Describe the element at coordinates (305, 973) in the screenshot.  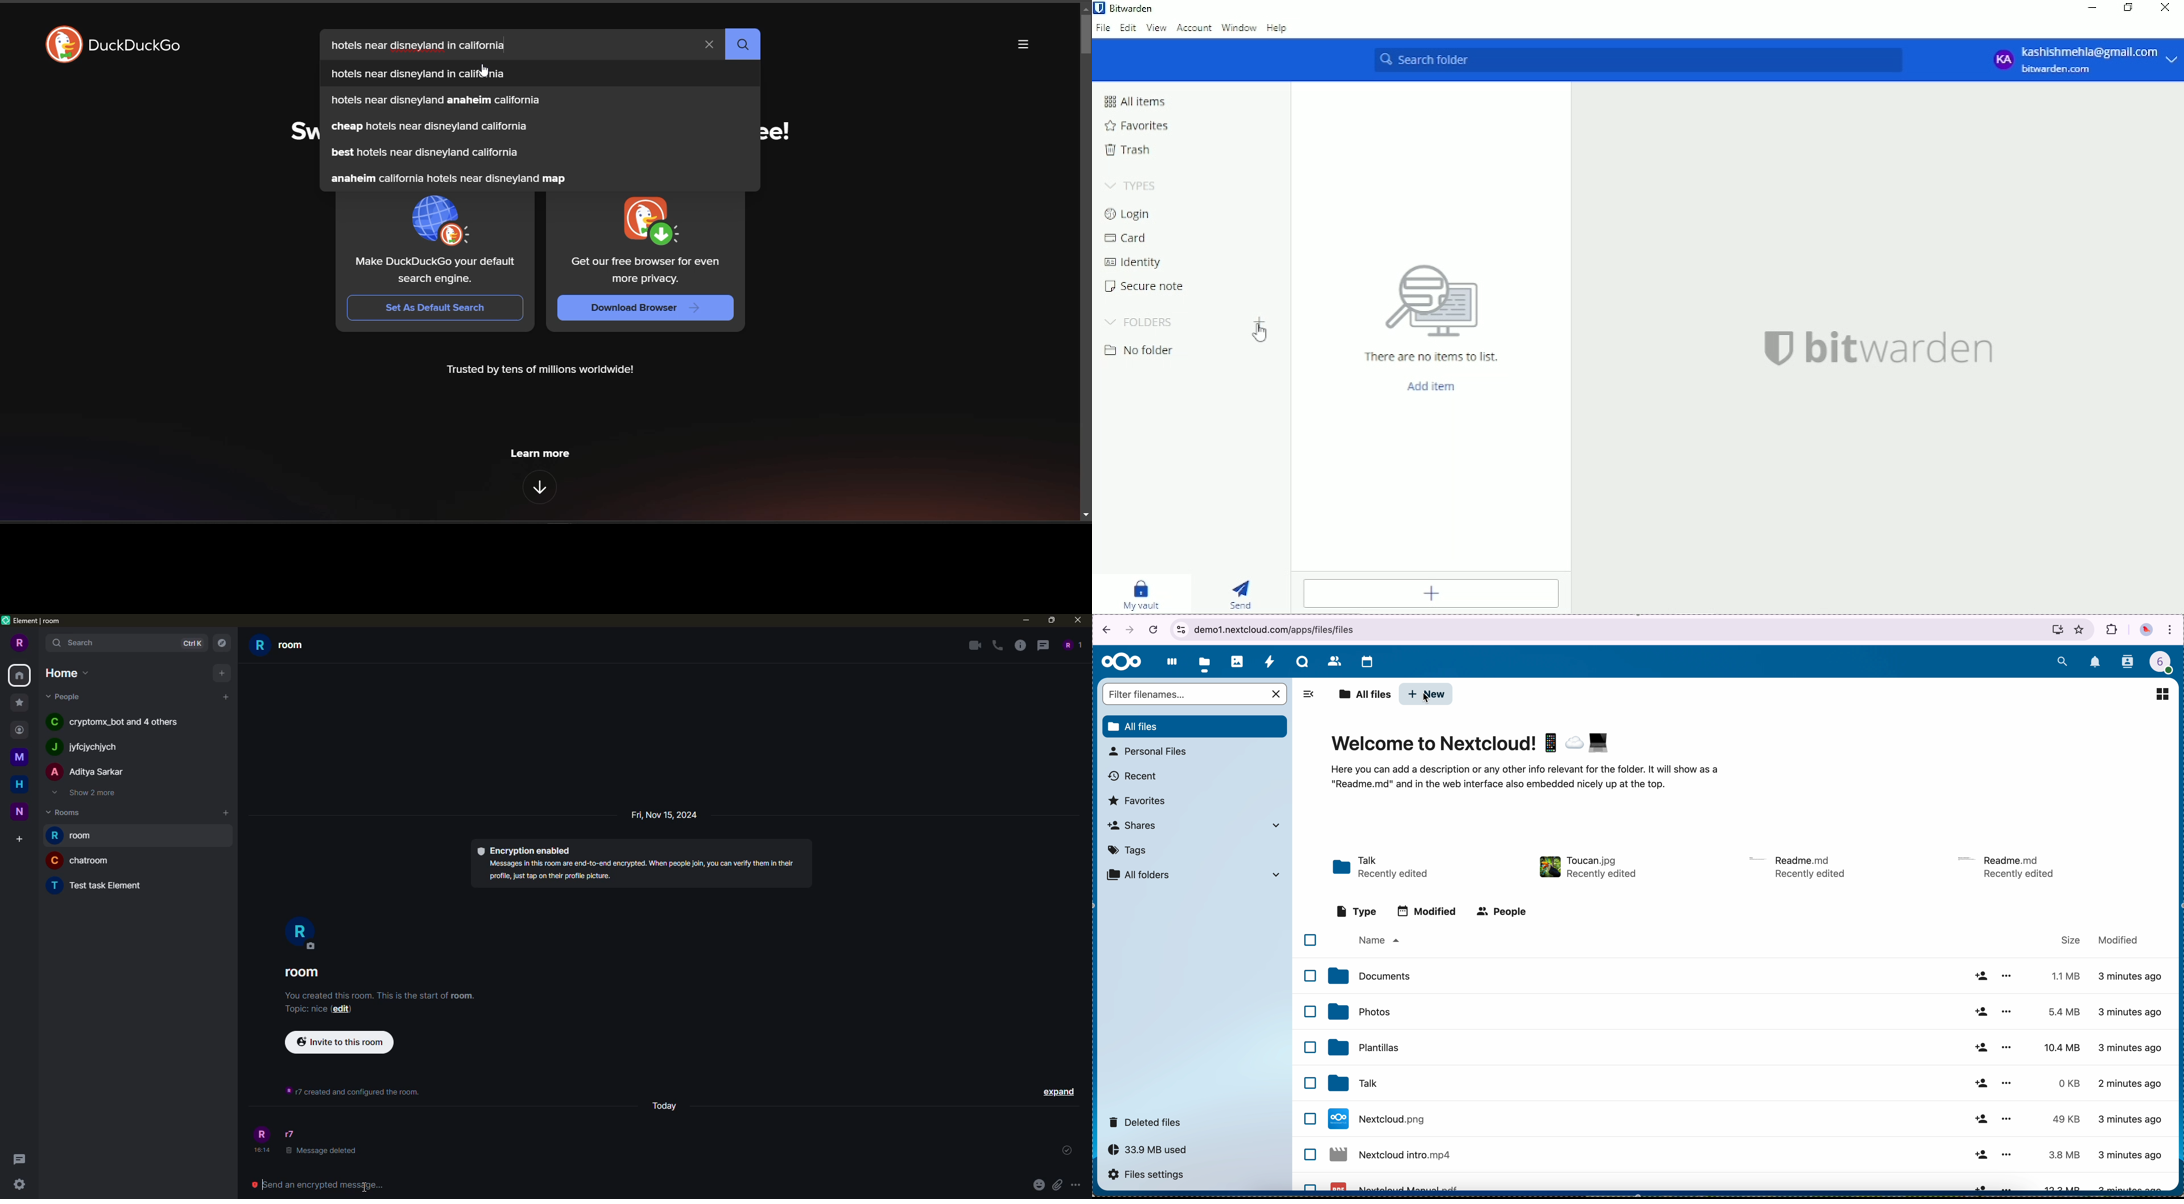
I see `room` at that location.